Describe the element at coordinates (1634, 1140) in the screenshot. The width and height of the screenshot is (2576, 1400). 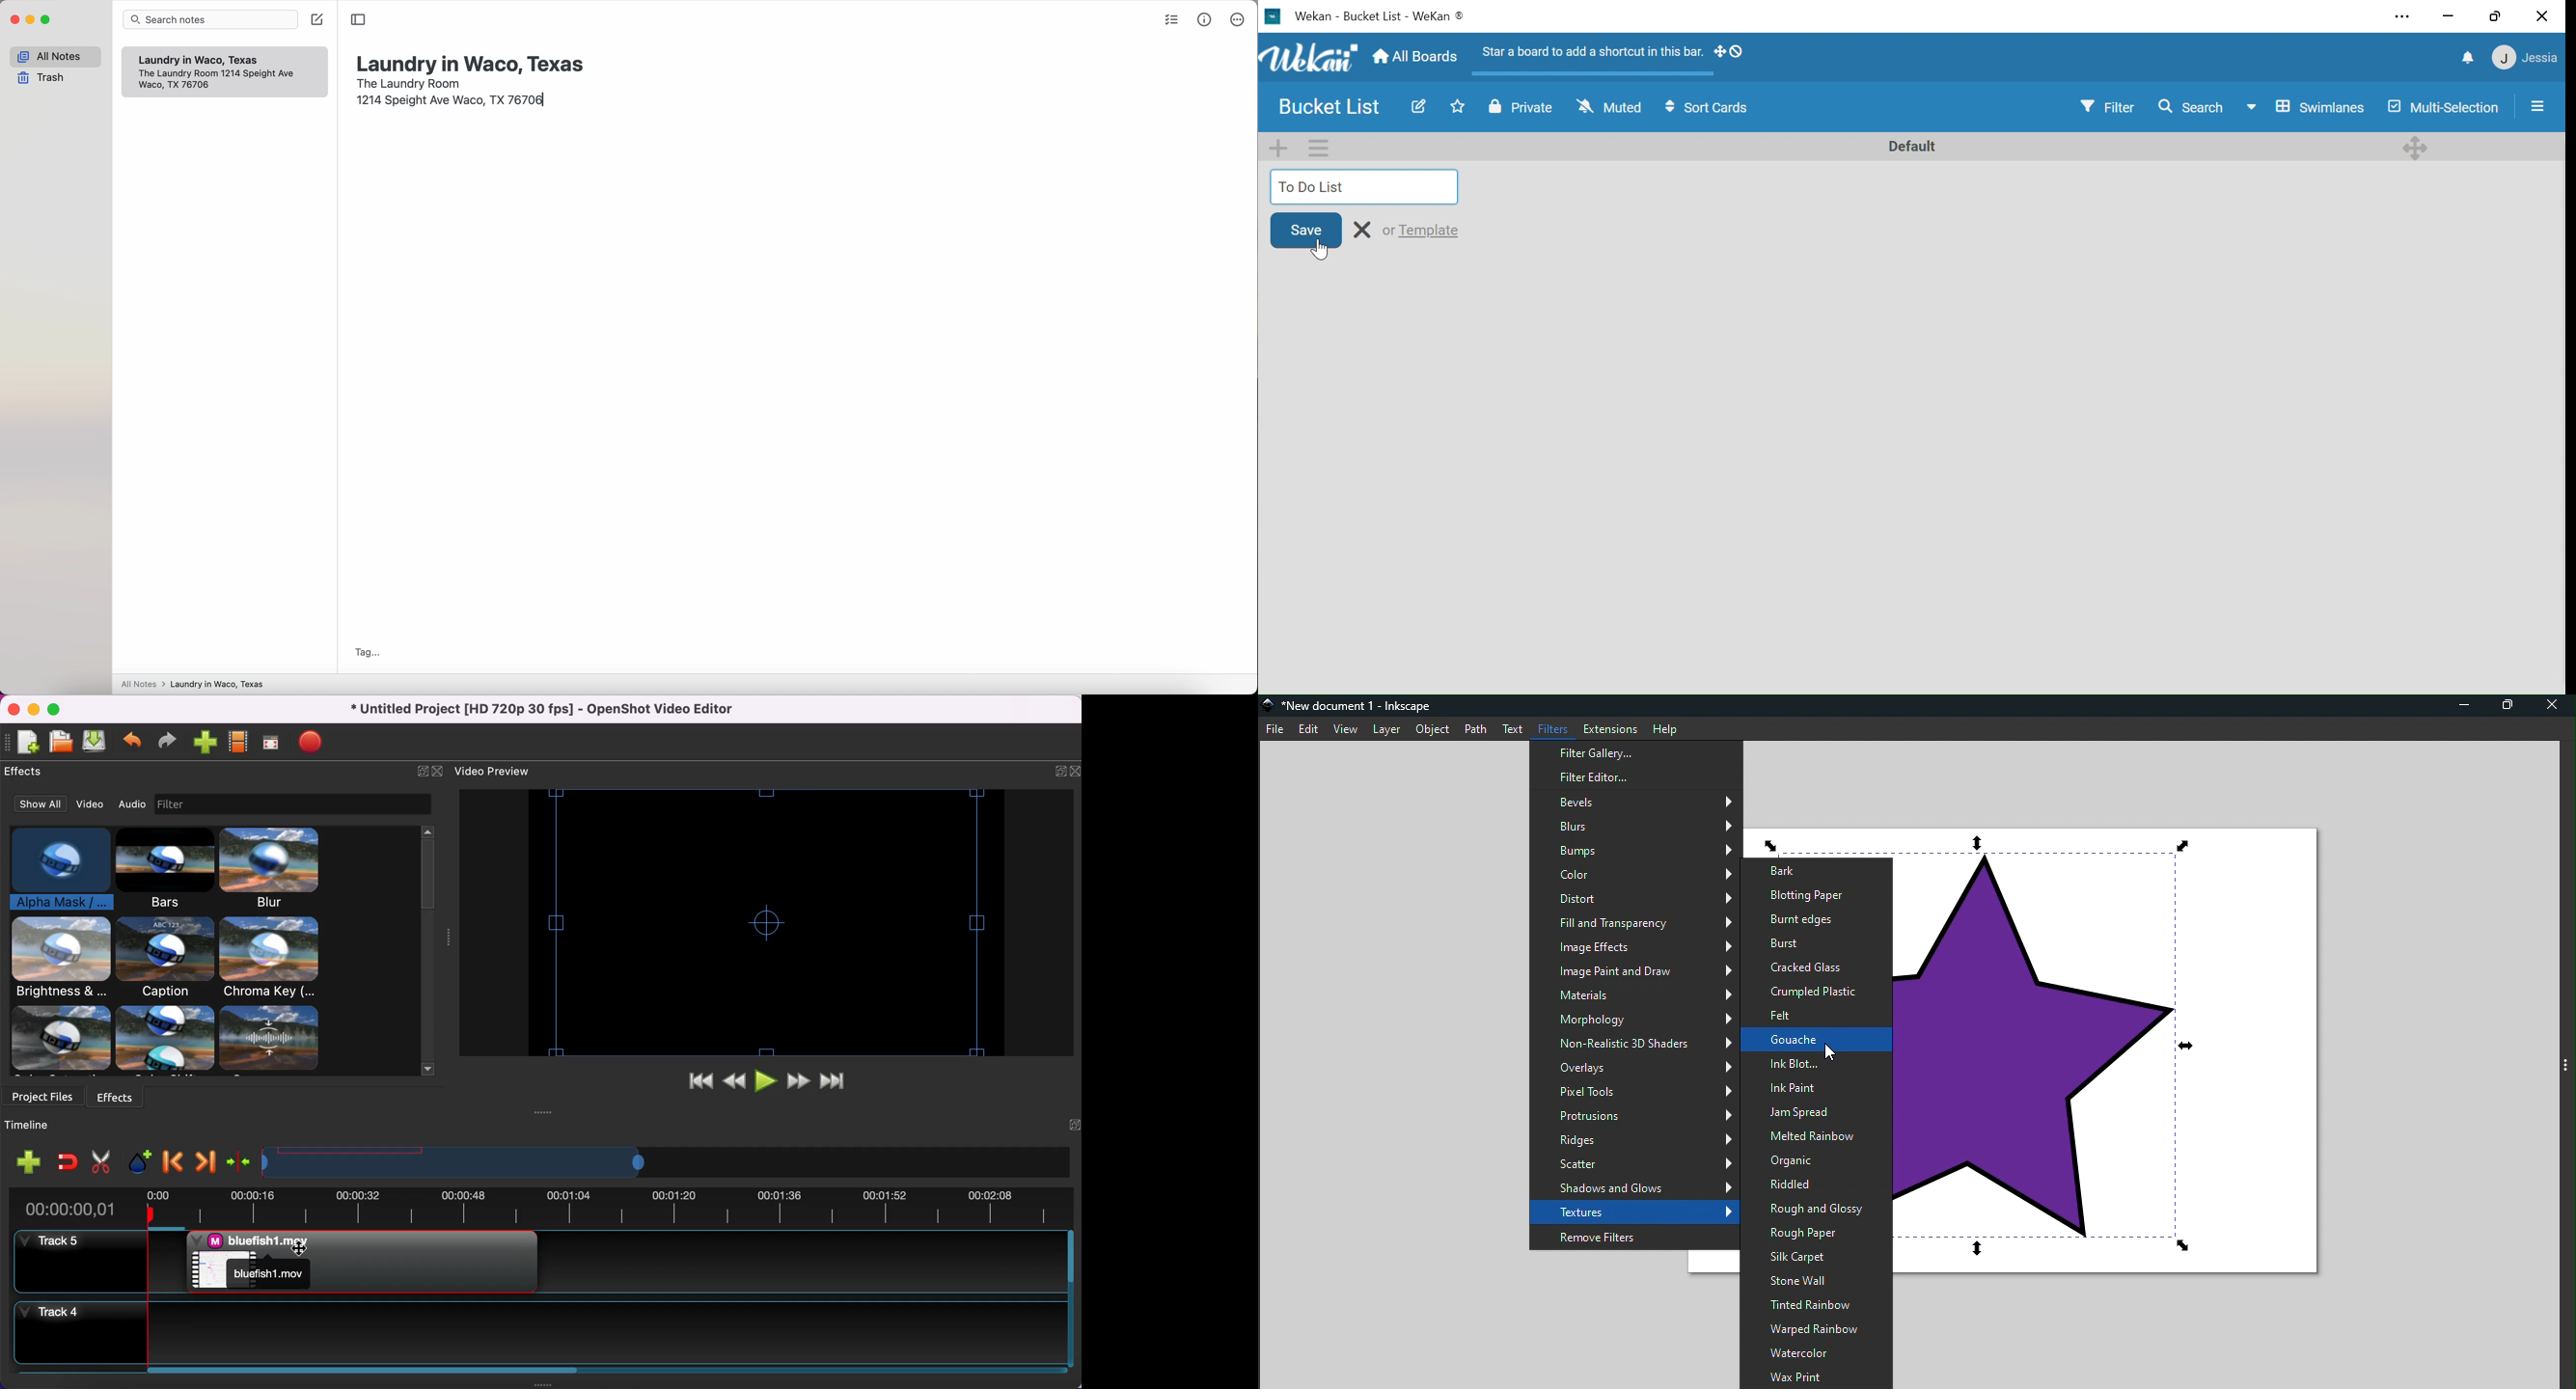
I see `Ridges` at that location.